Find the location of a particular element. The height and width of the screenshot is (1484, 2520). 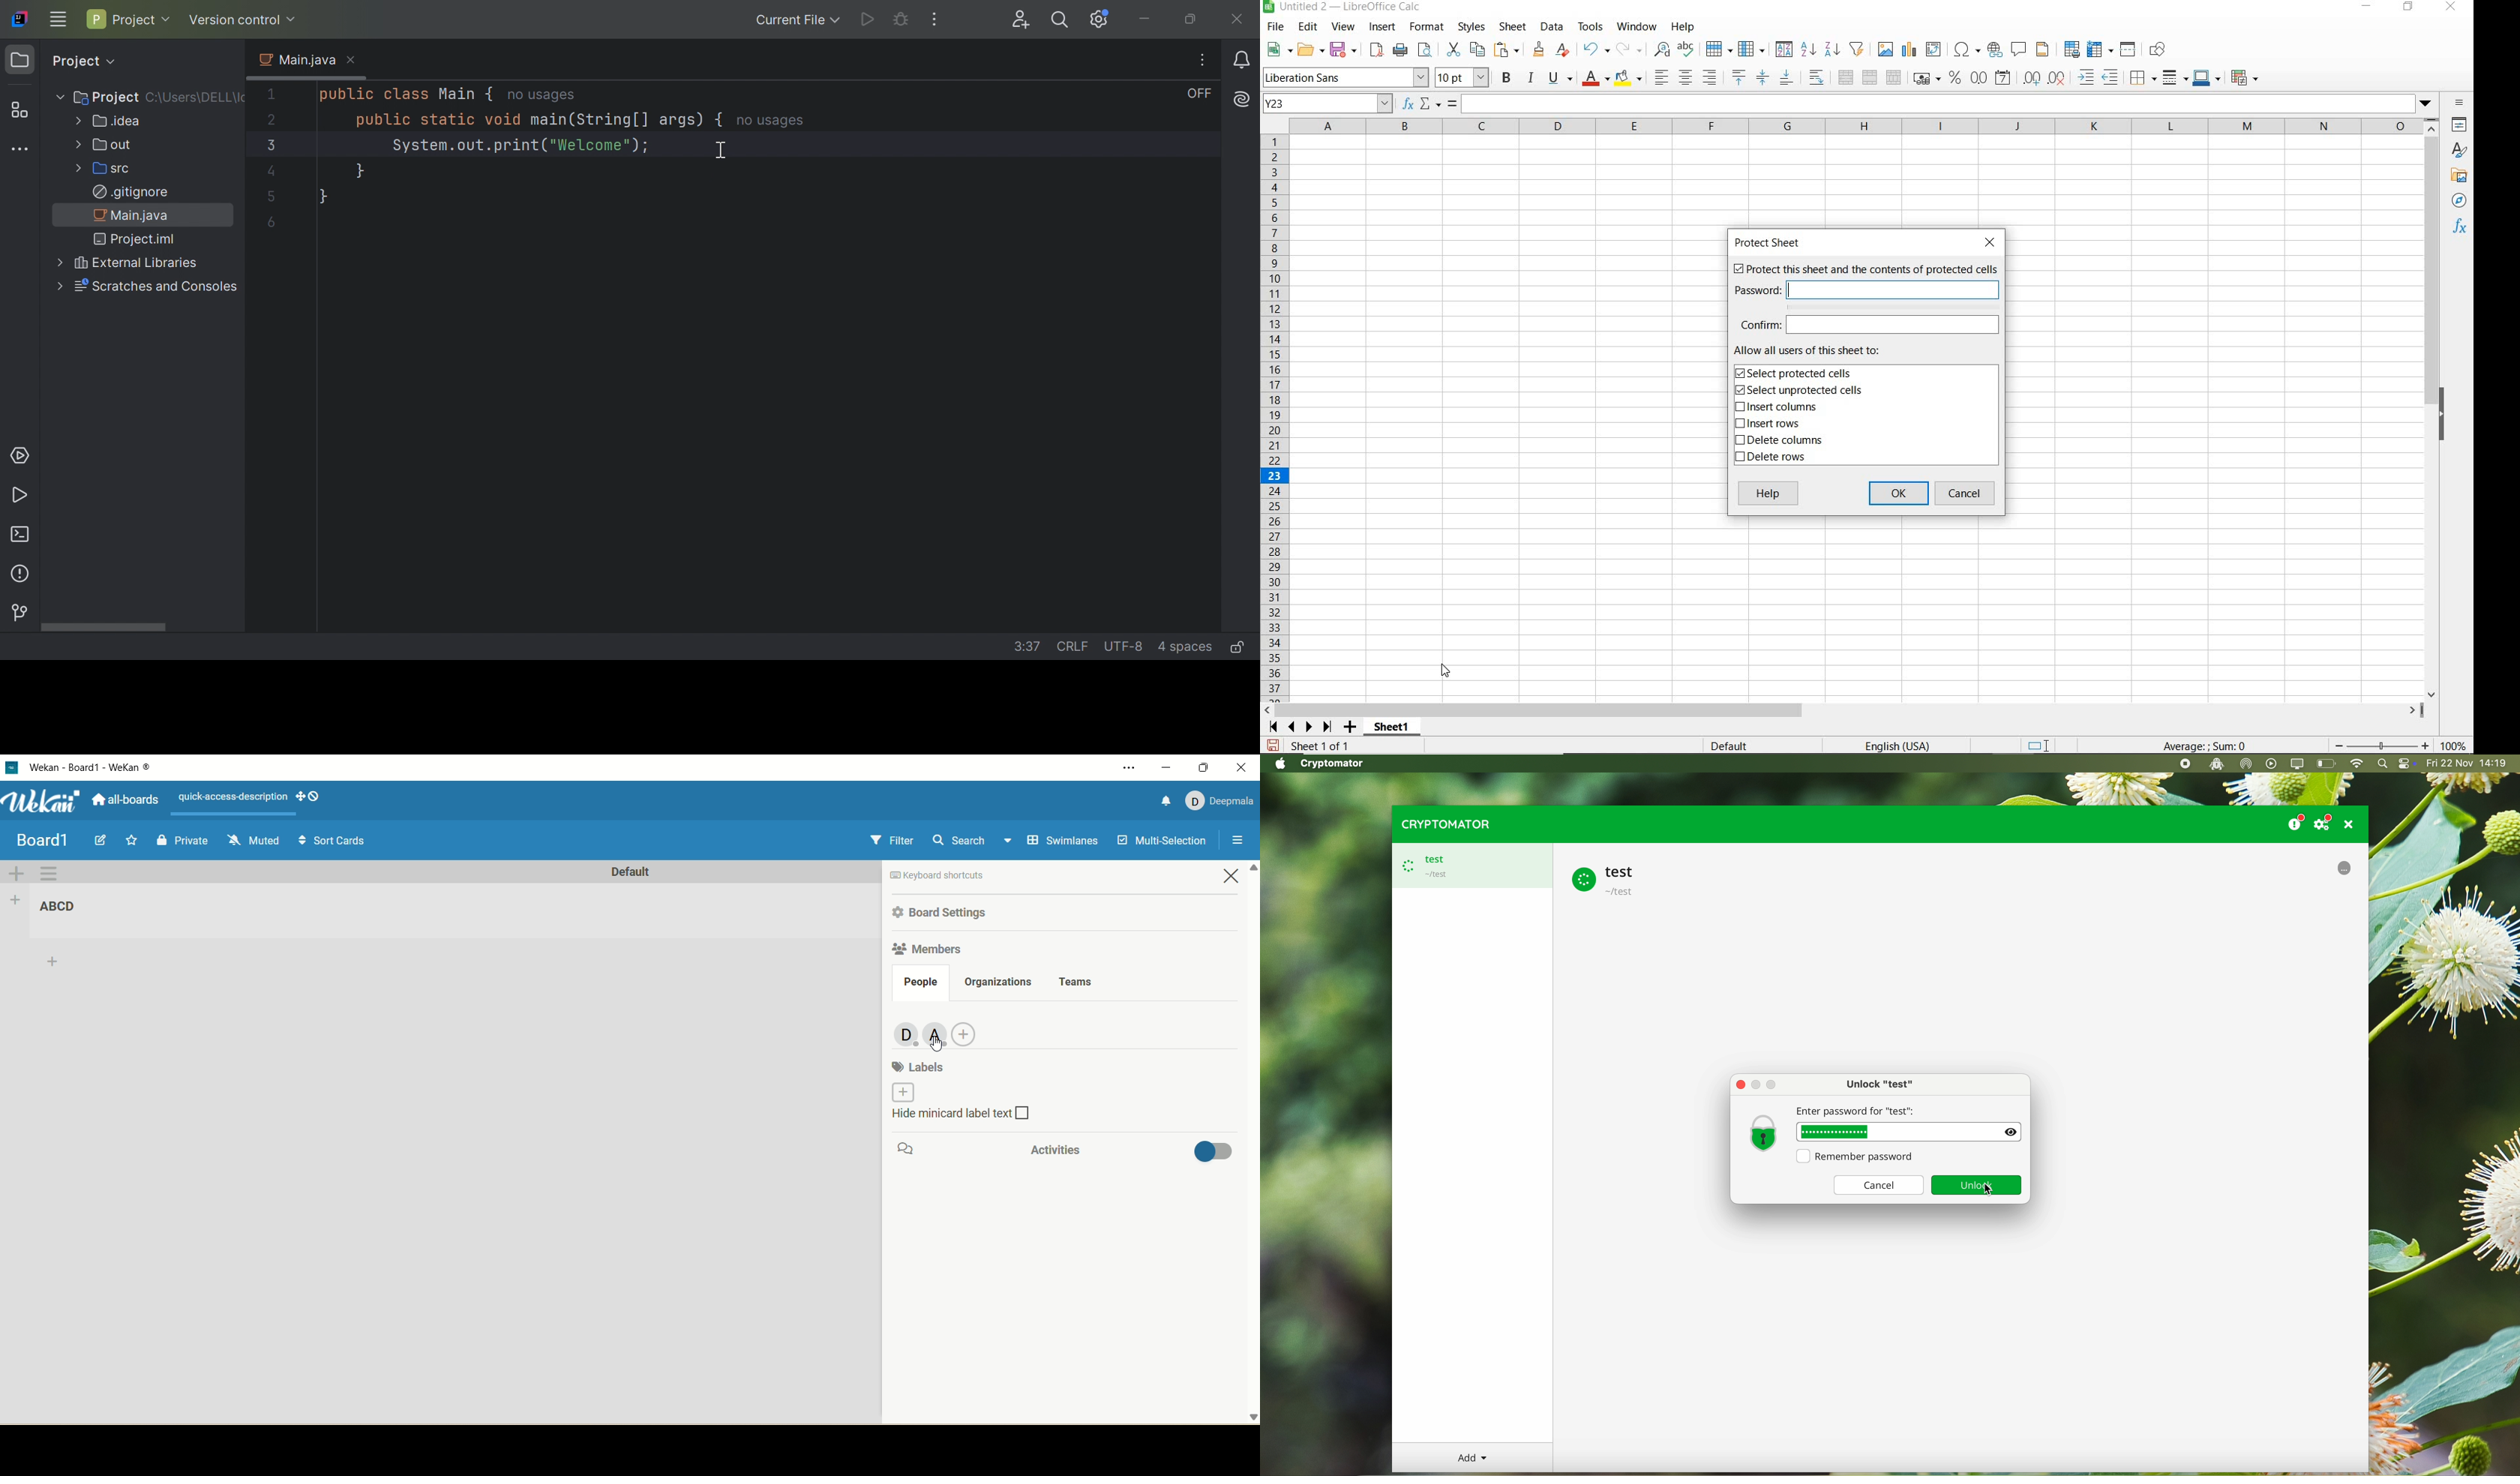

settings is located at coordinates (2325, 822).